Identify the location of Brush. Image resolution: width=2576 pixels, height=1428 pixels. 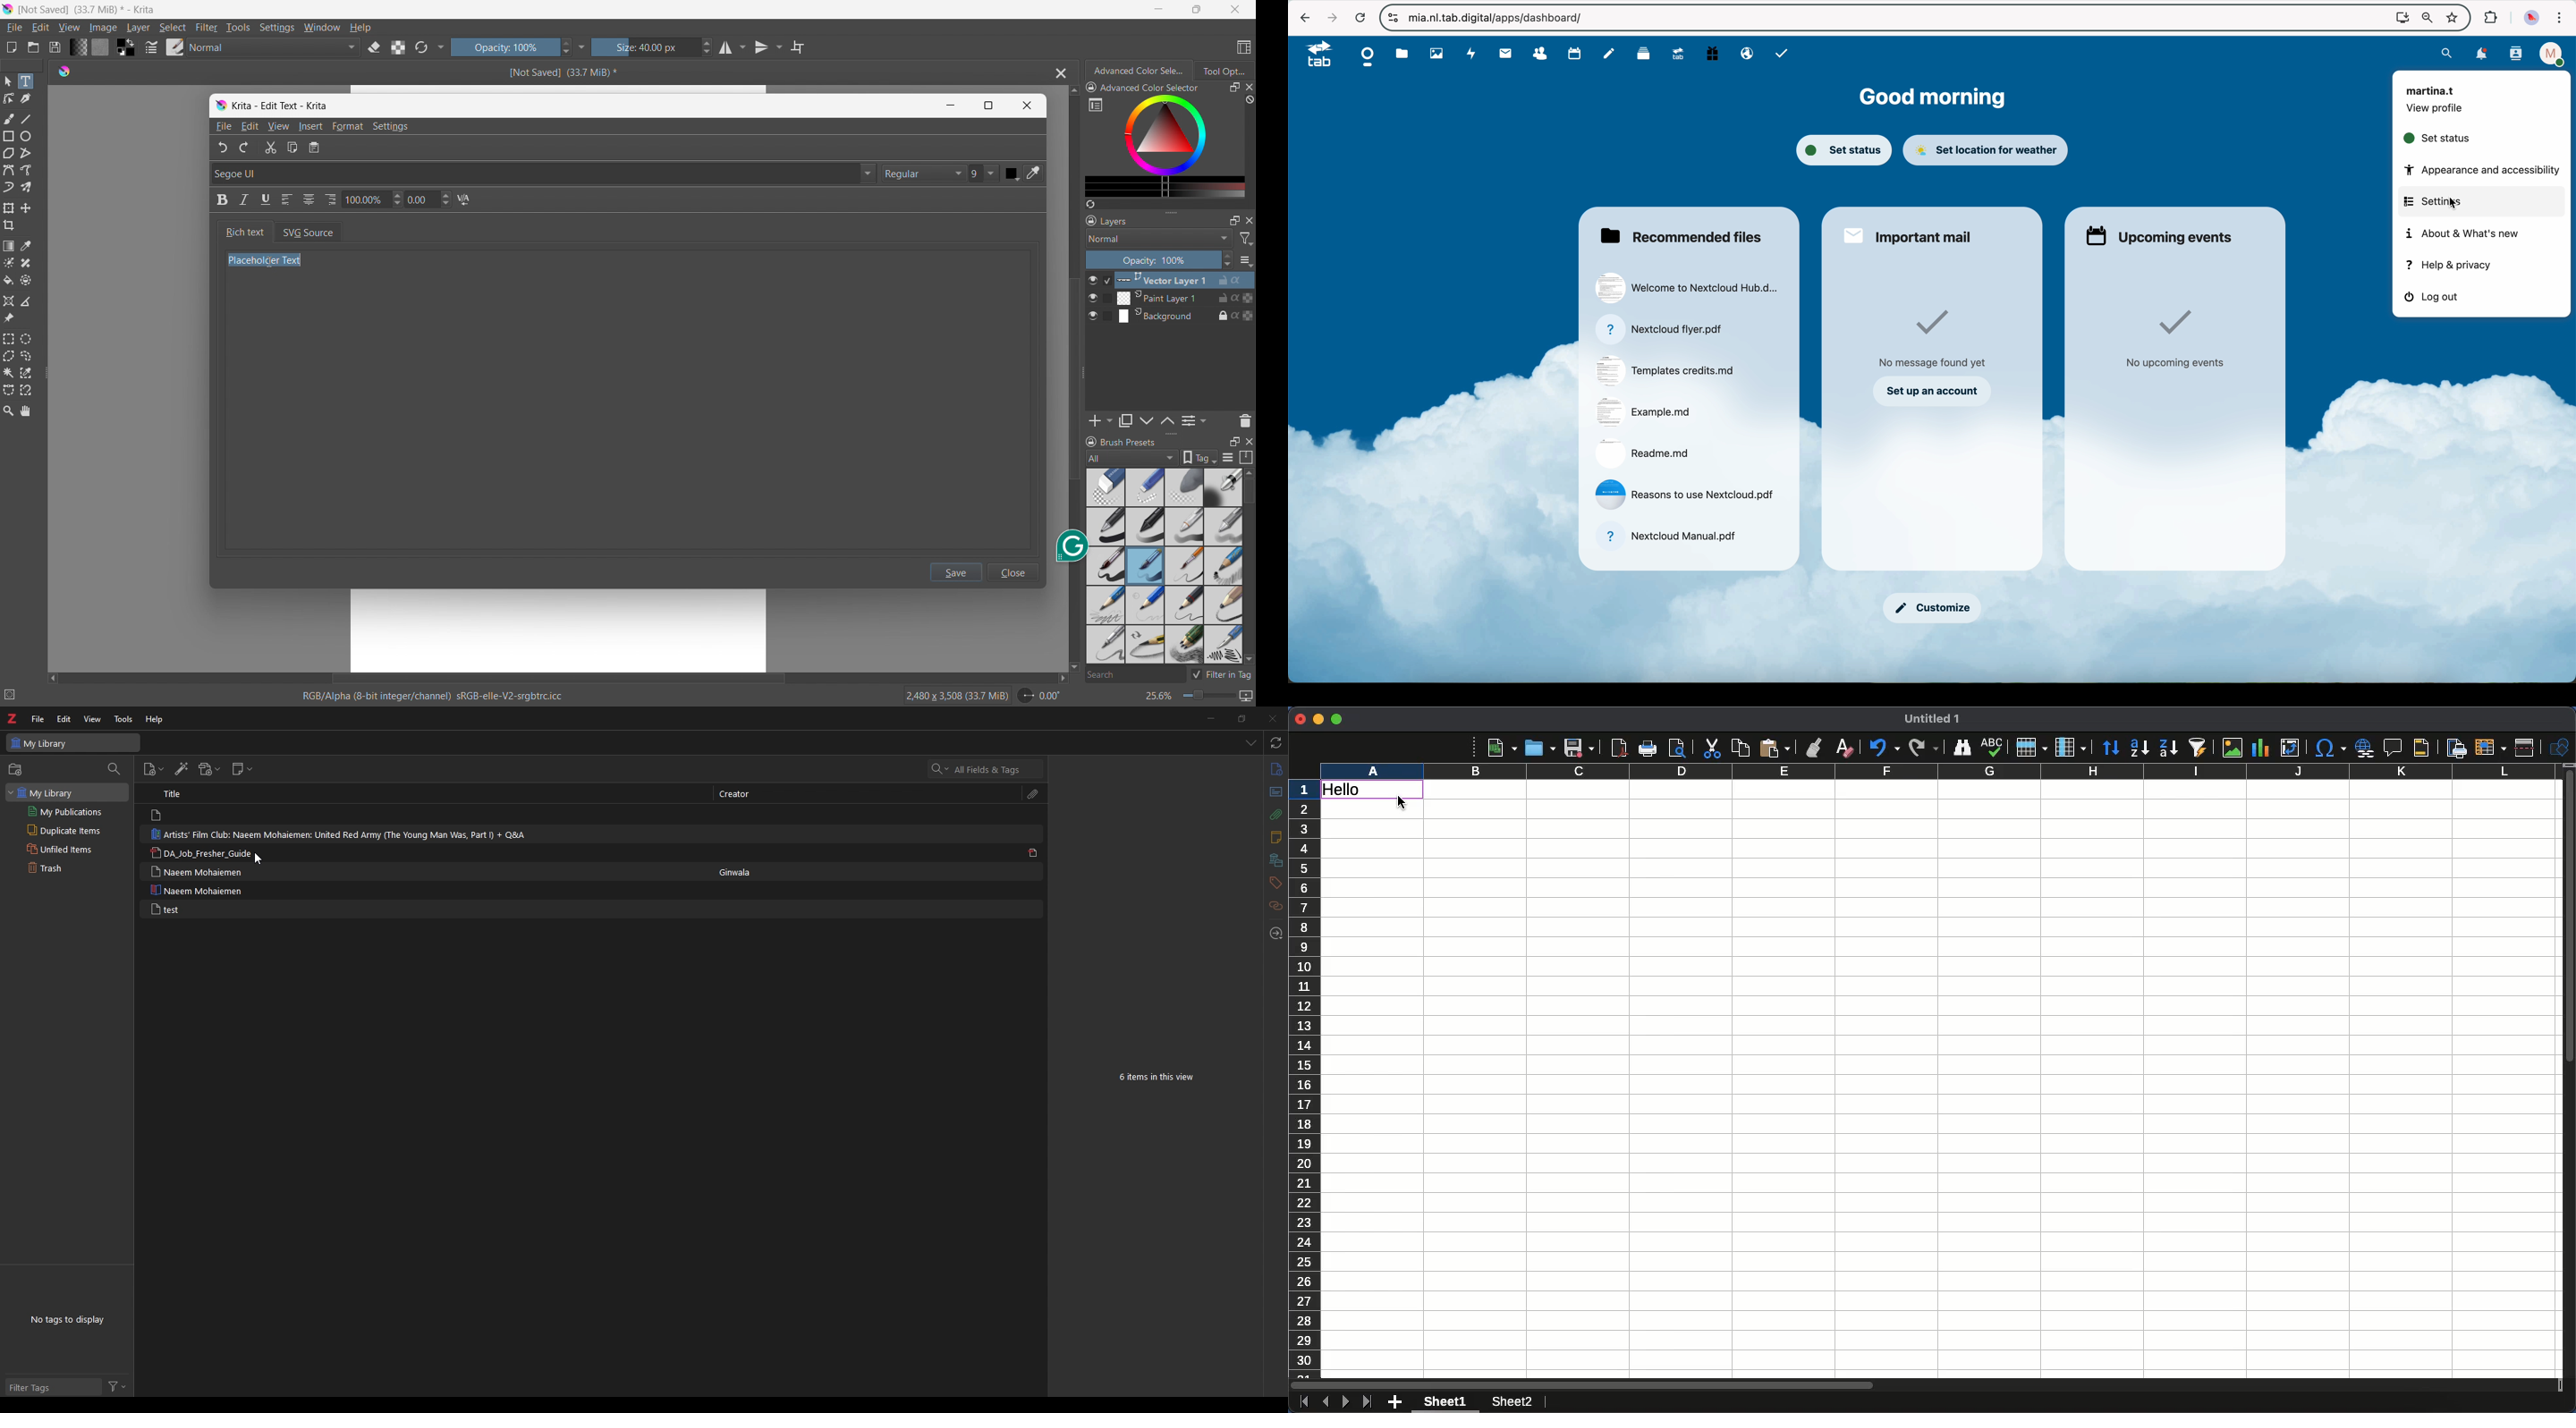
(1106, 565).